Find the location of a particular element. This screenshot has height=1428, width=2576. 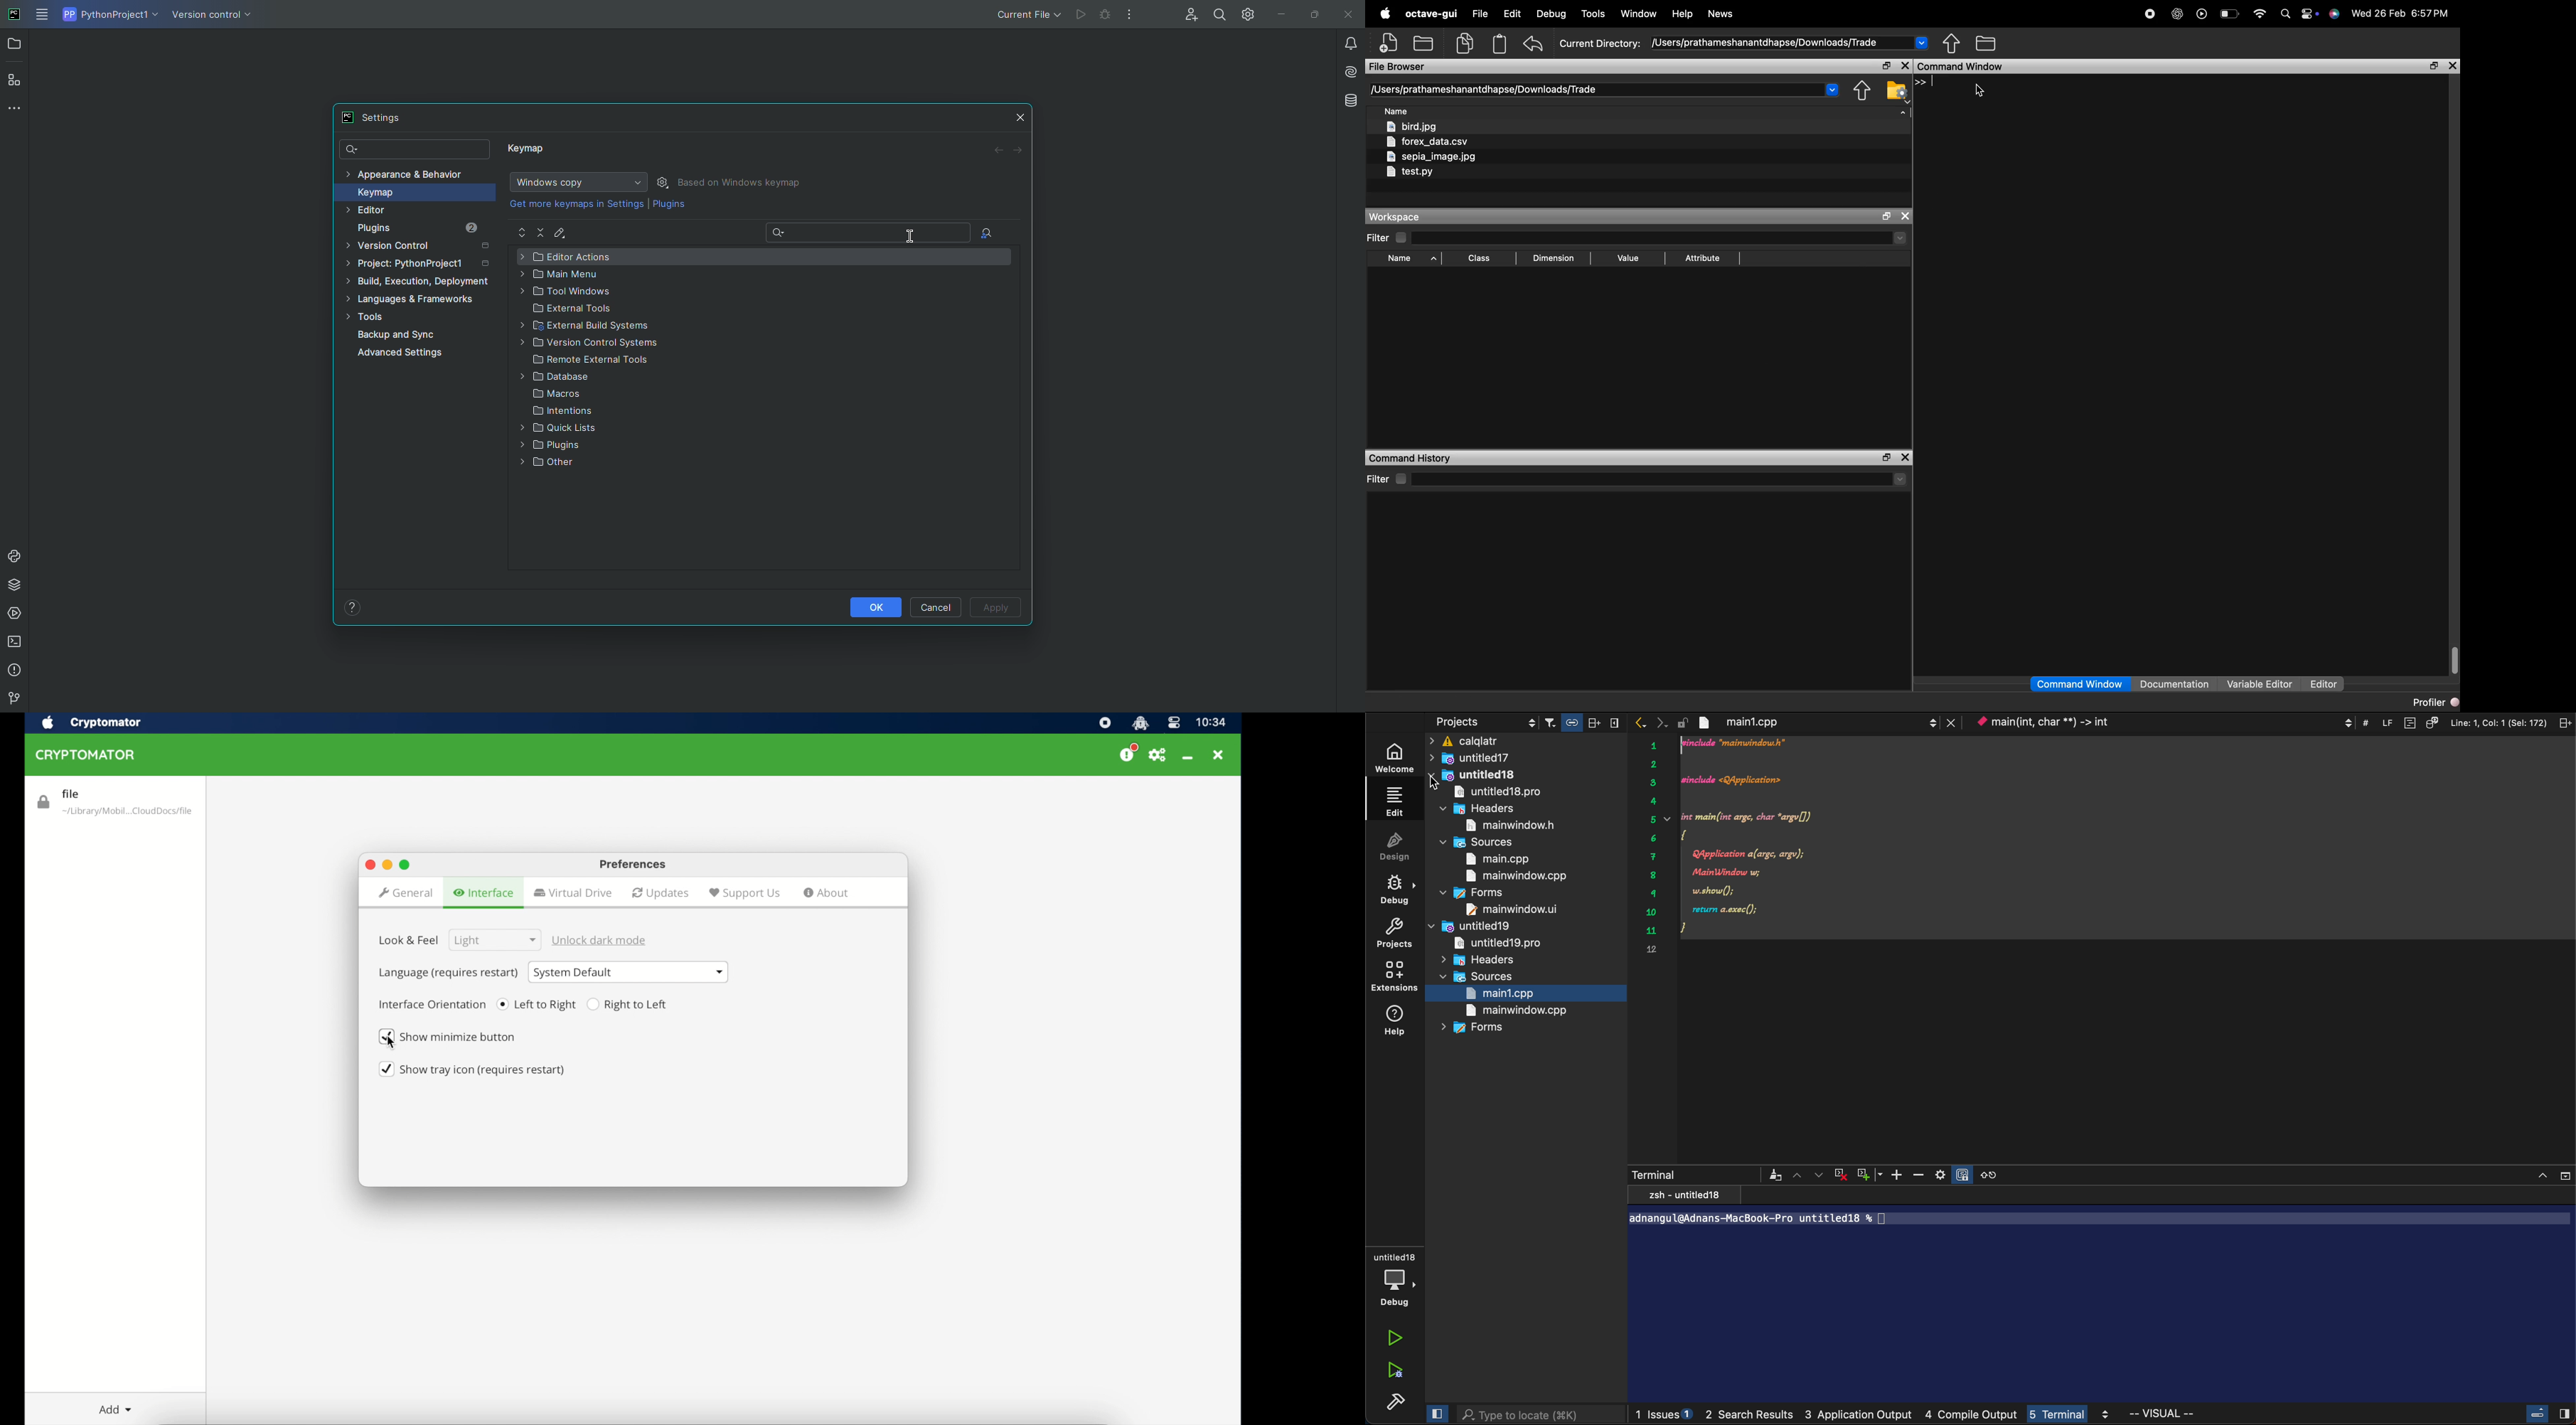

Settings is located at coordinates (665, 182).